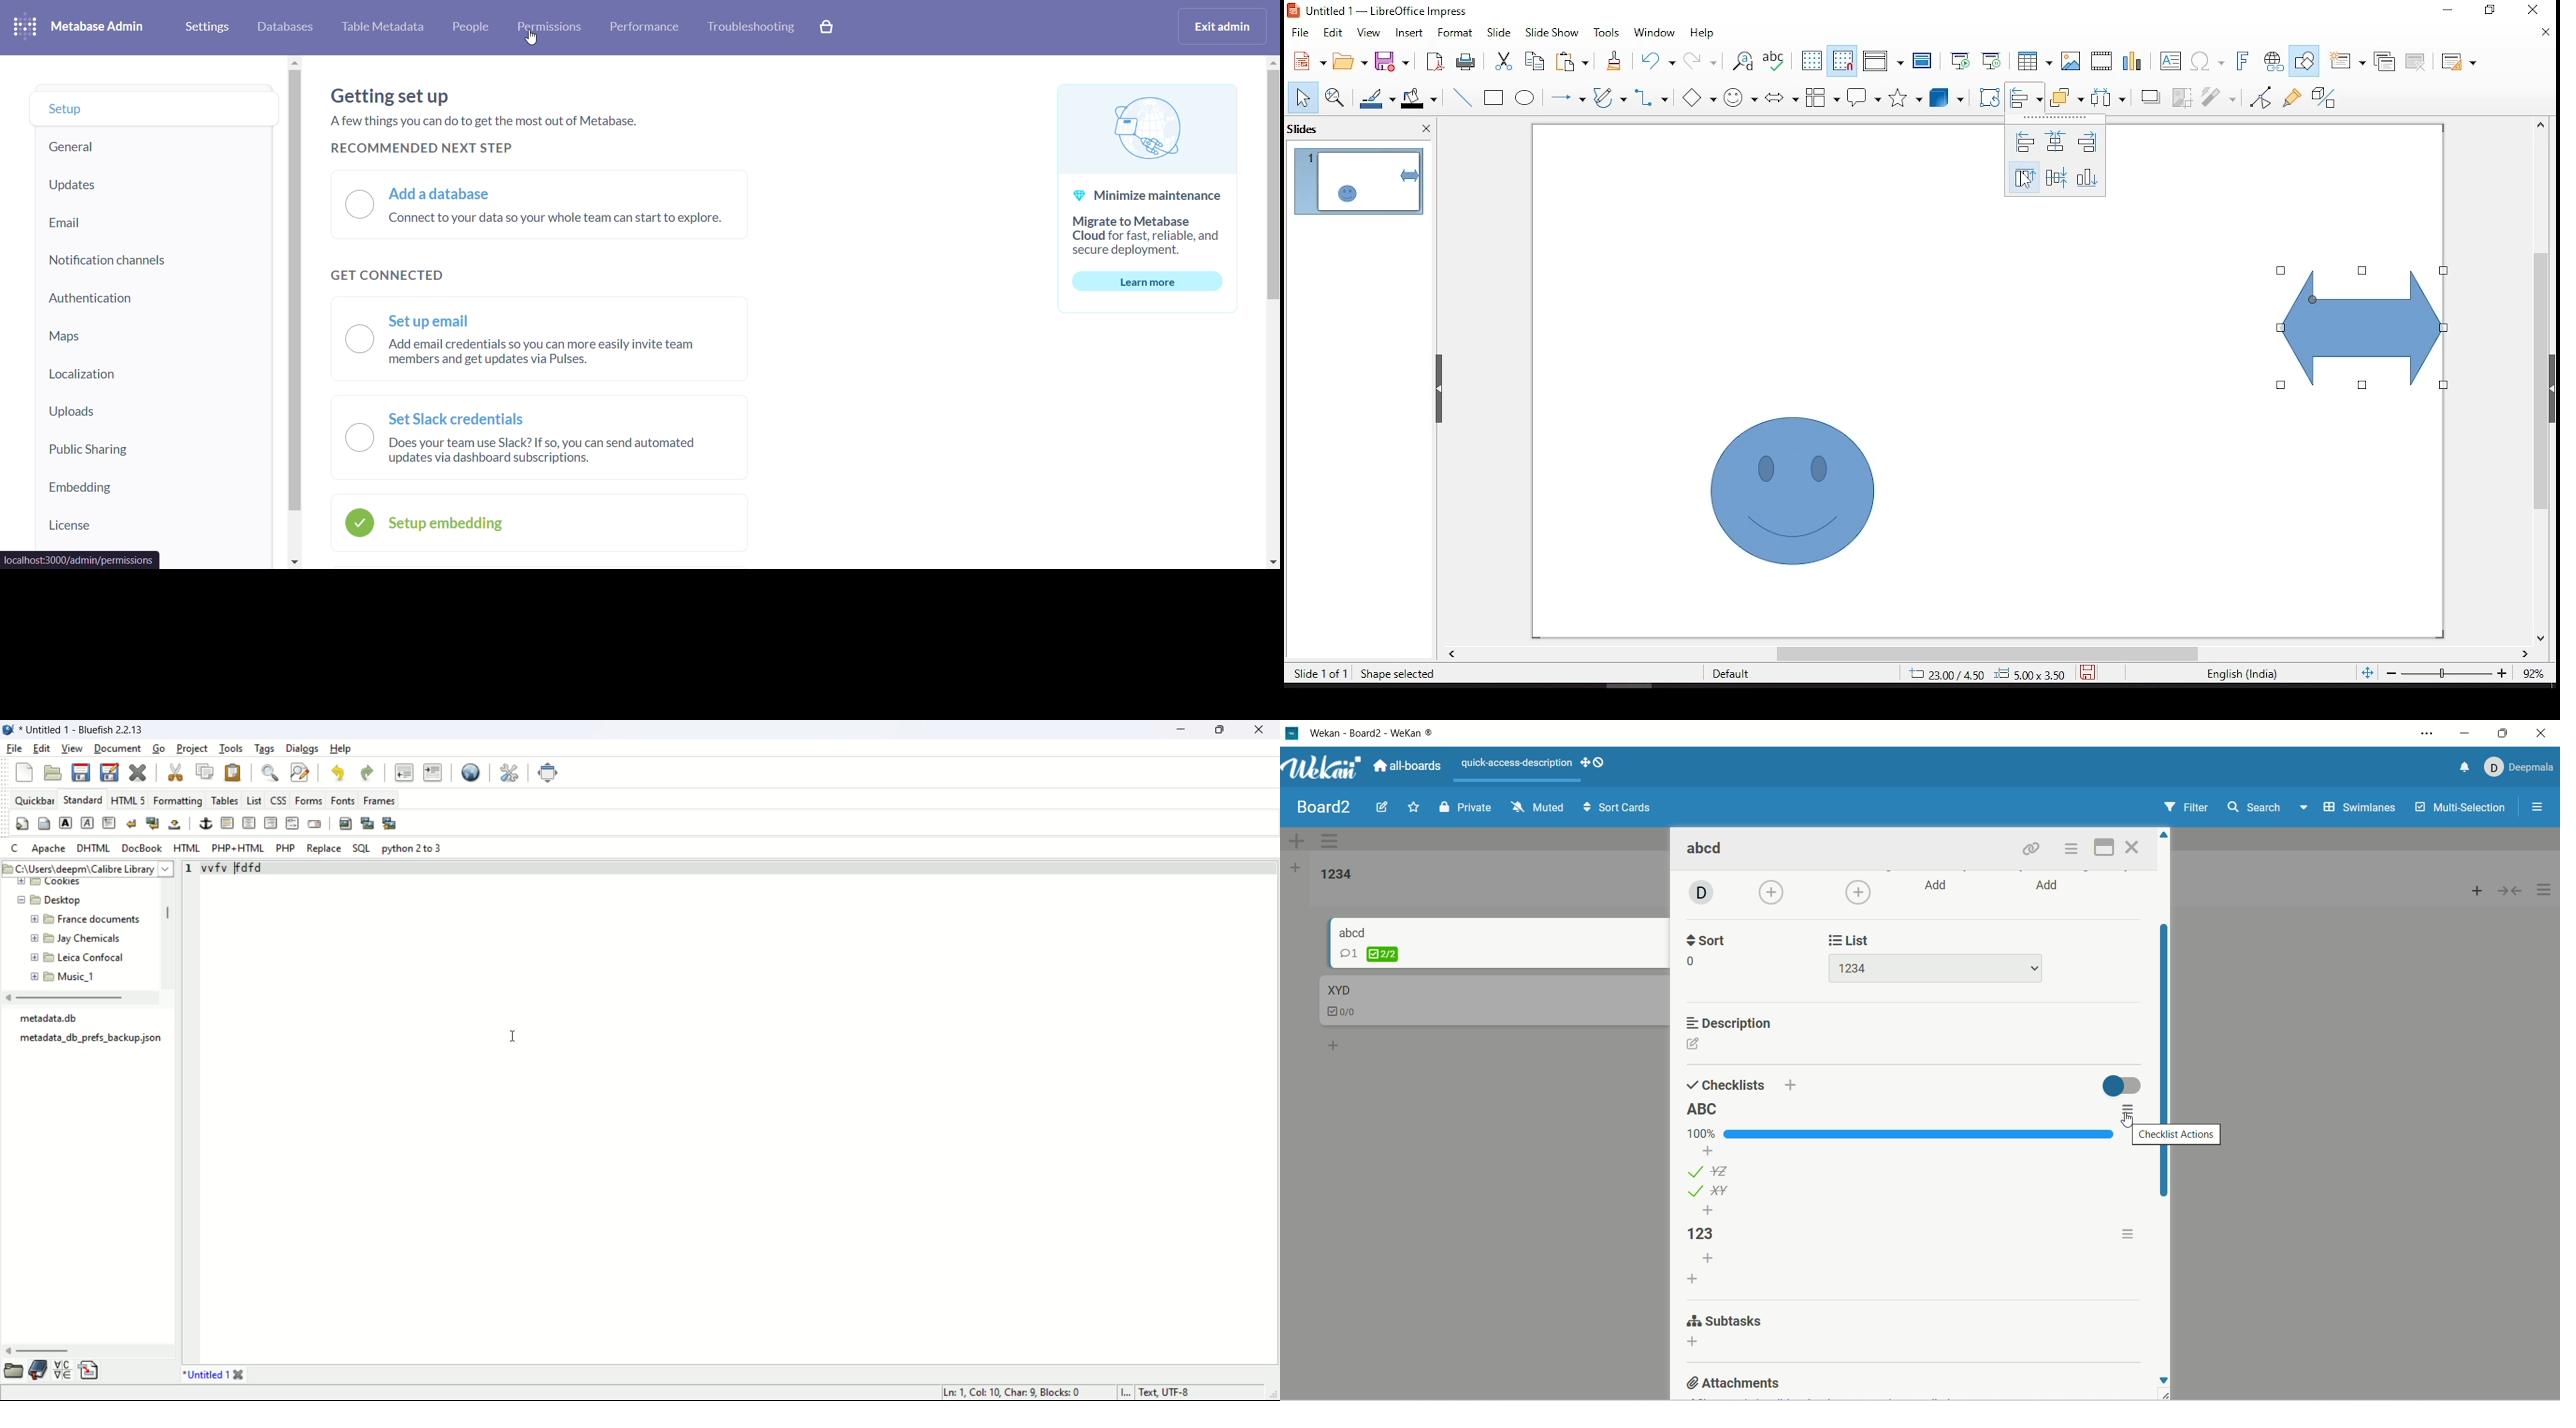 This screenshot has height=1428, width=2576. Describe the element at coordinates (282, 27) in the screenshot. I see `database` at that location.